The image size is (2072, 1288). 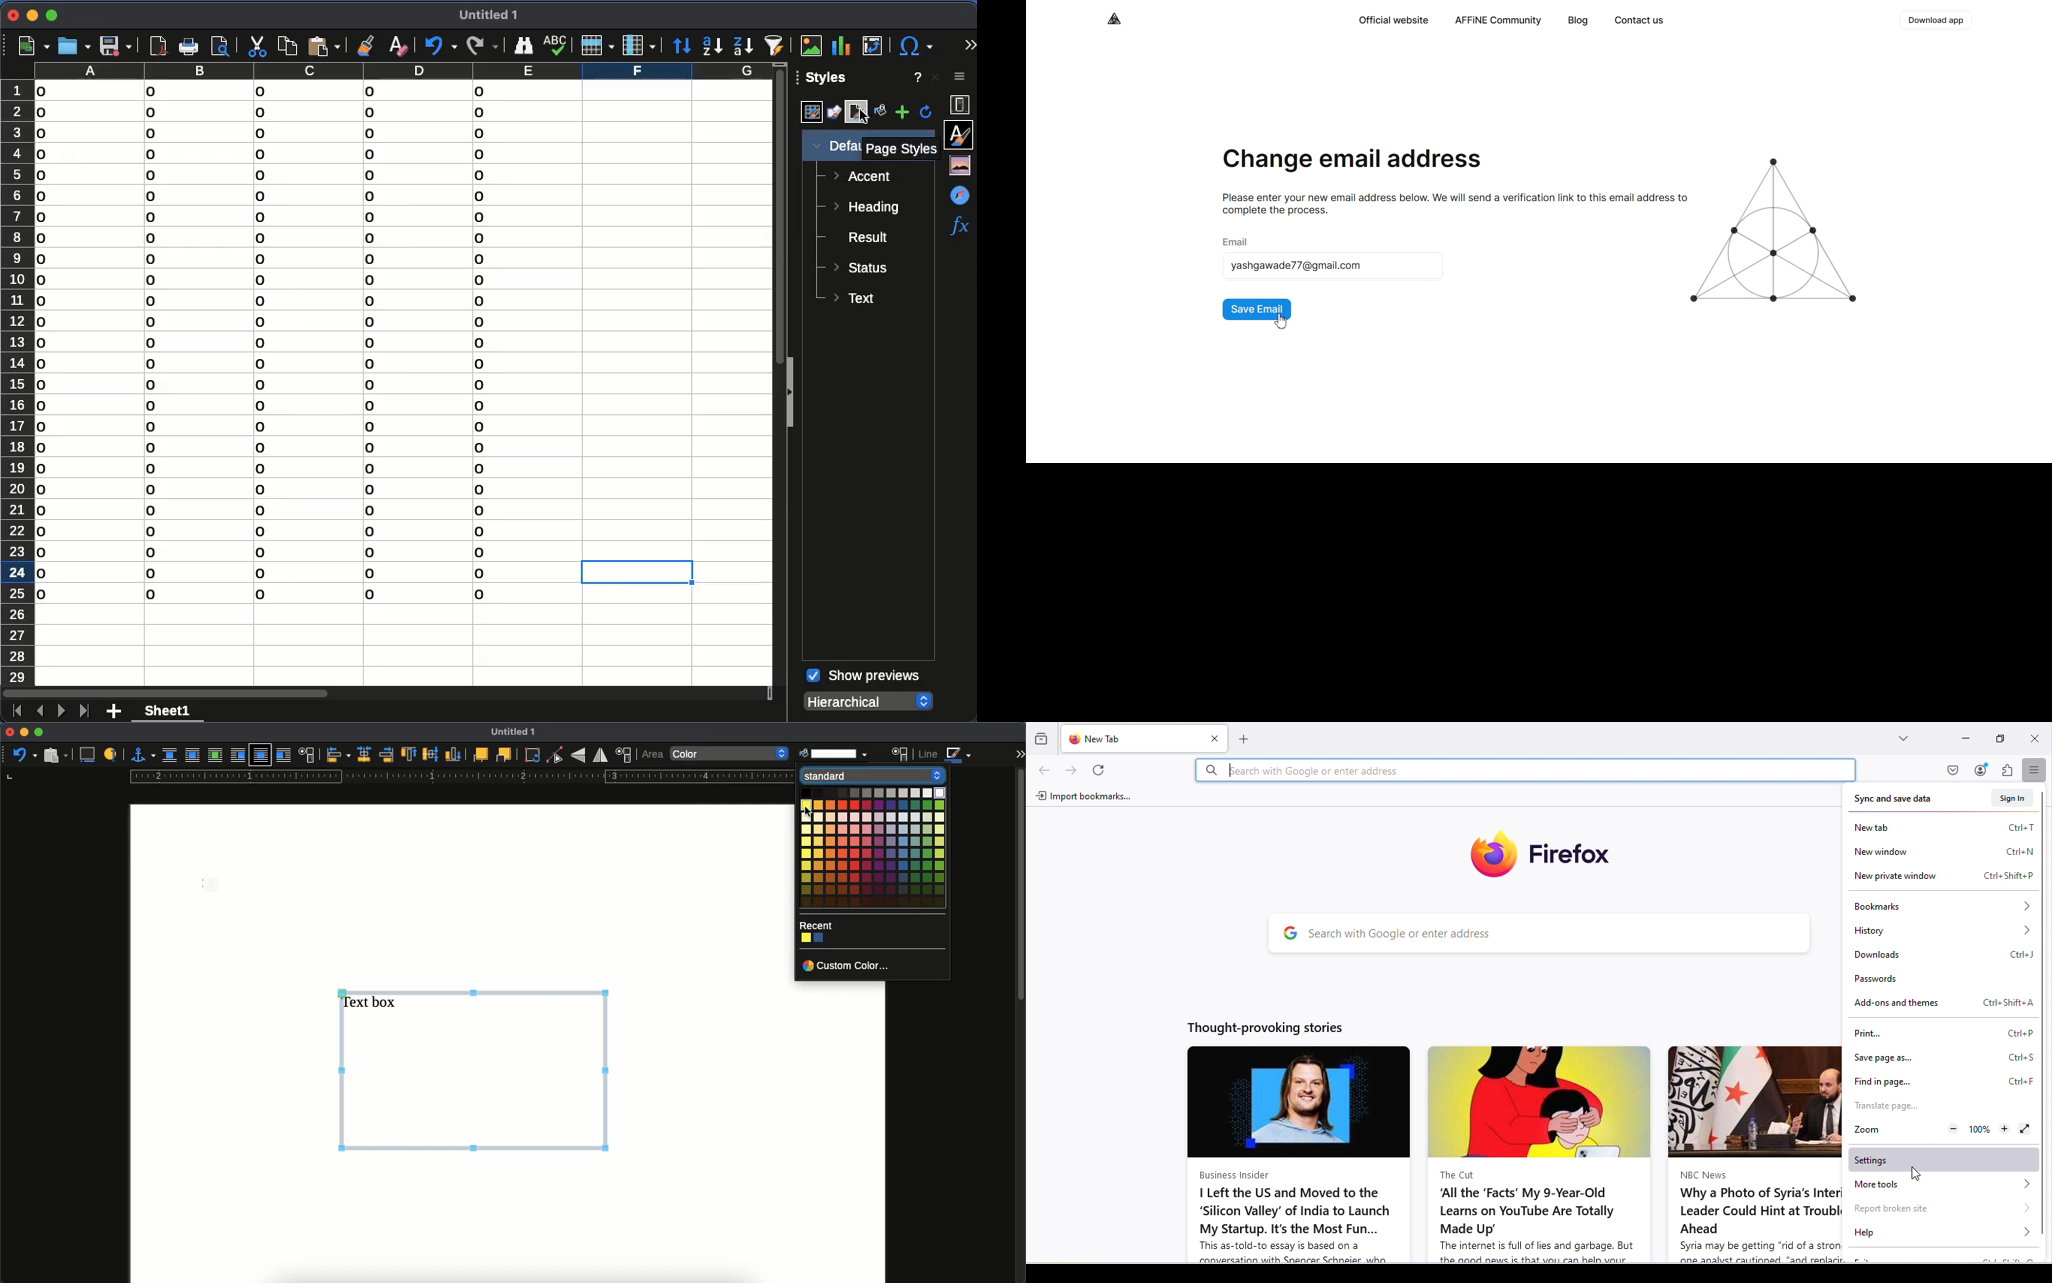 I want to click on center, so click(x=430, y=754).